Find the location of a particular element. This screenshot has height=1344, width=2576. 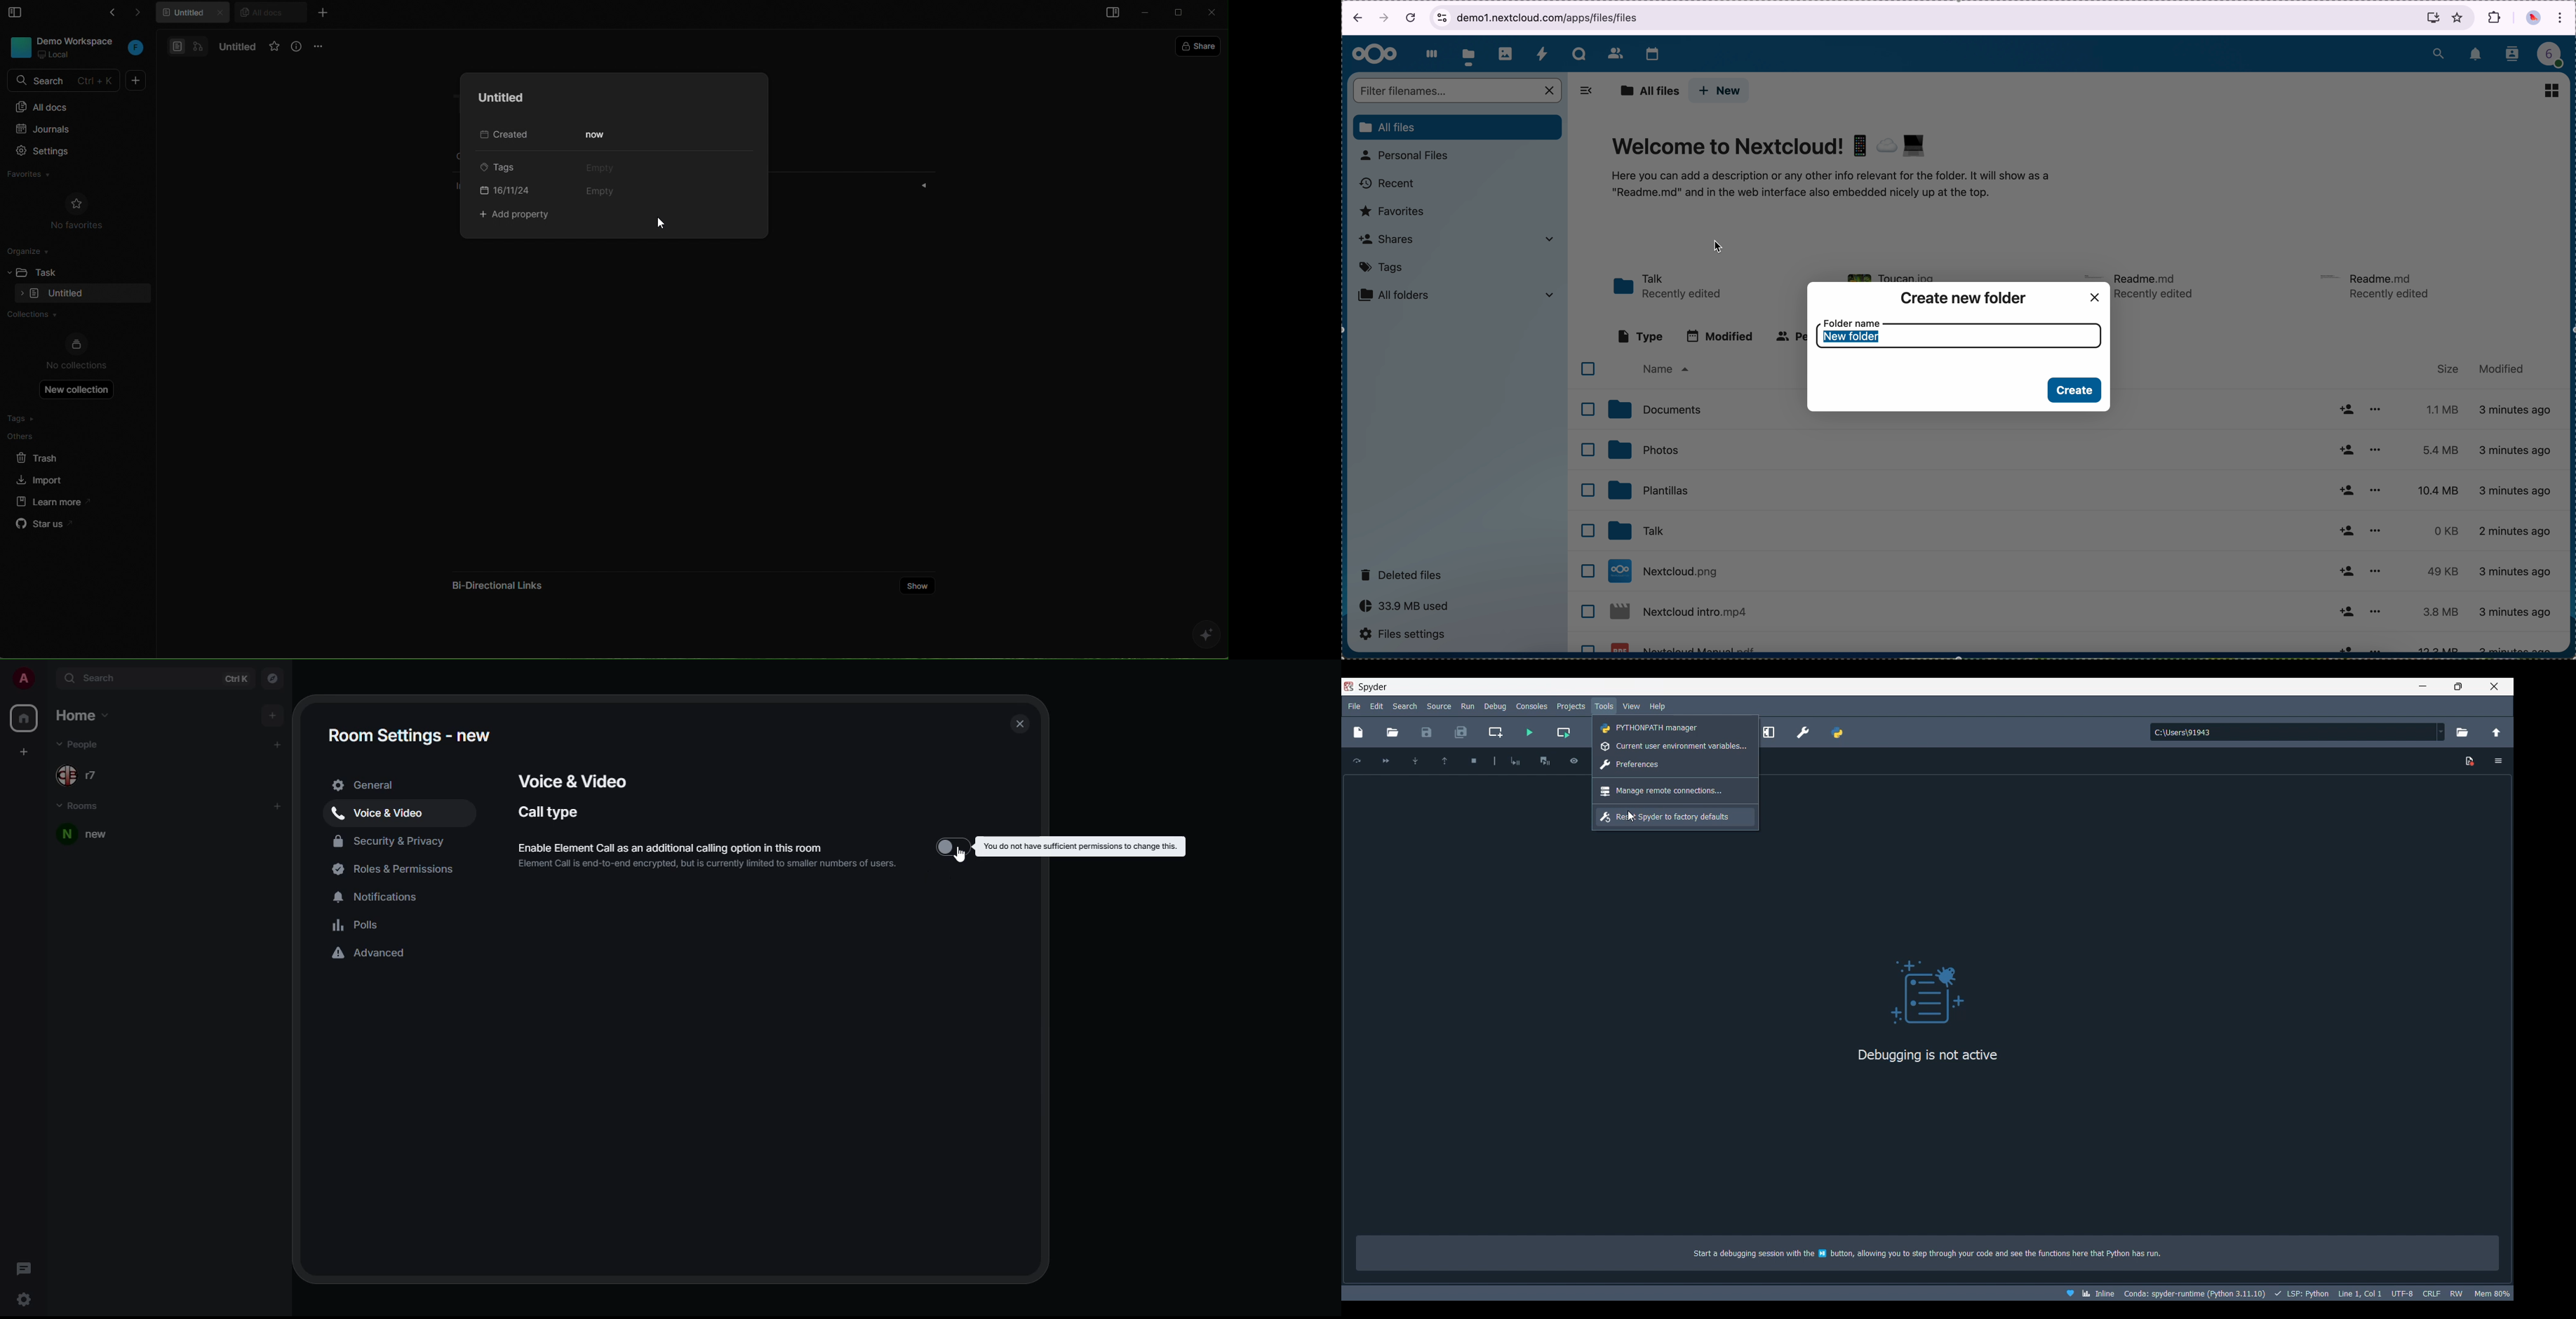

voice & video is located at coordinates (381, 811).